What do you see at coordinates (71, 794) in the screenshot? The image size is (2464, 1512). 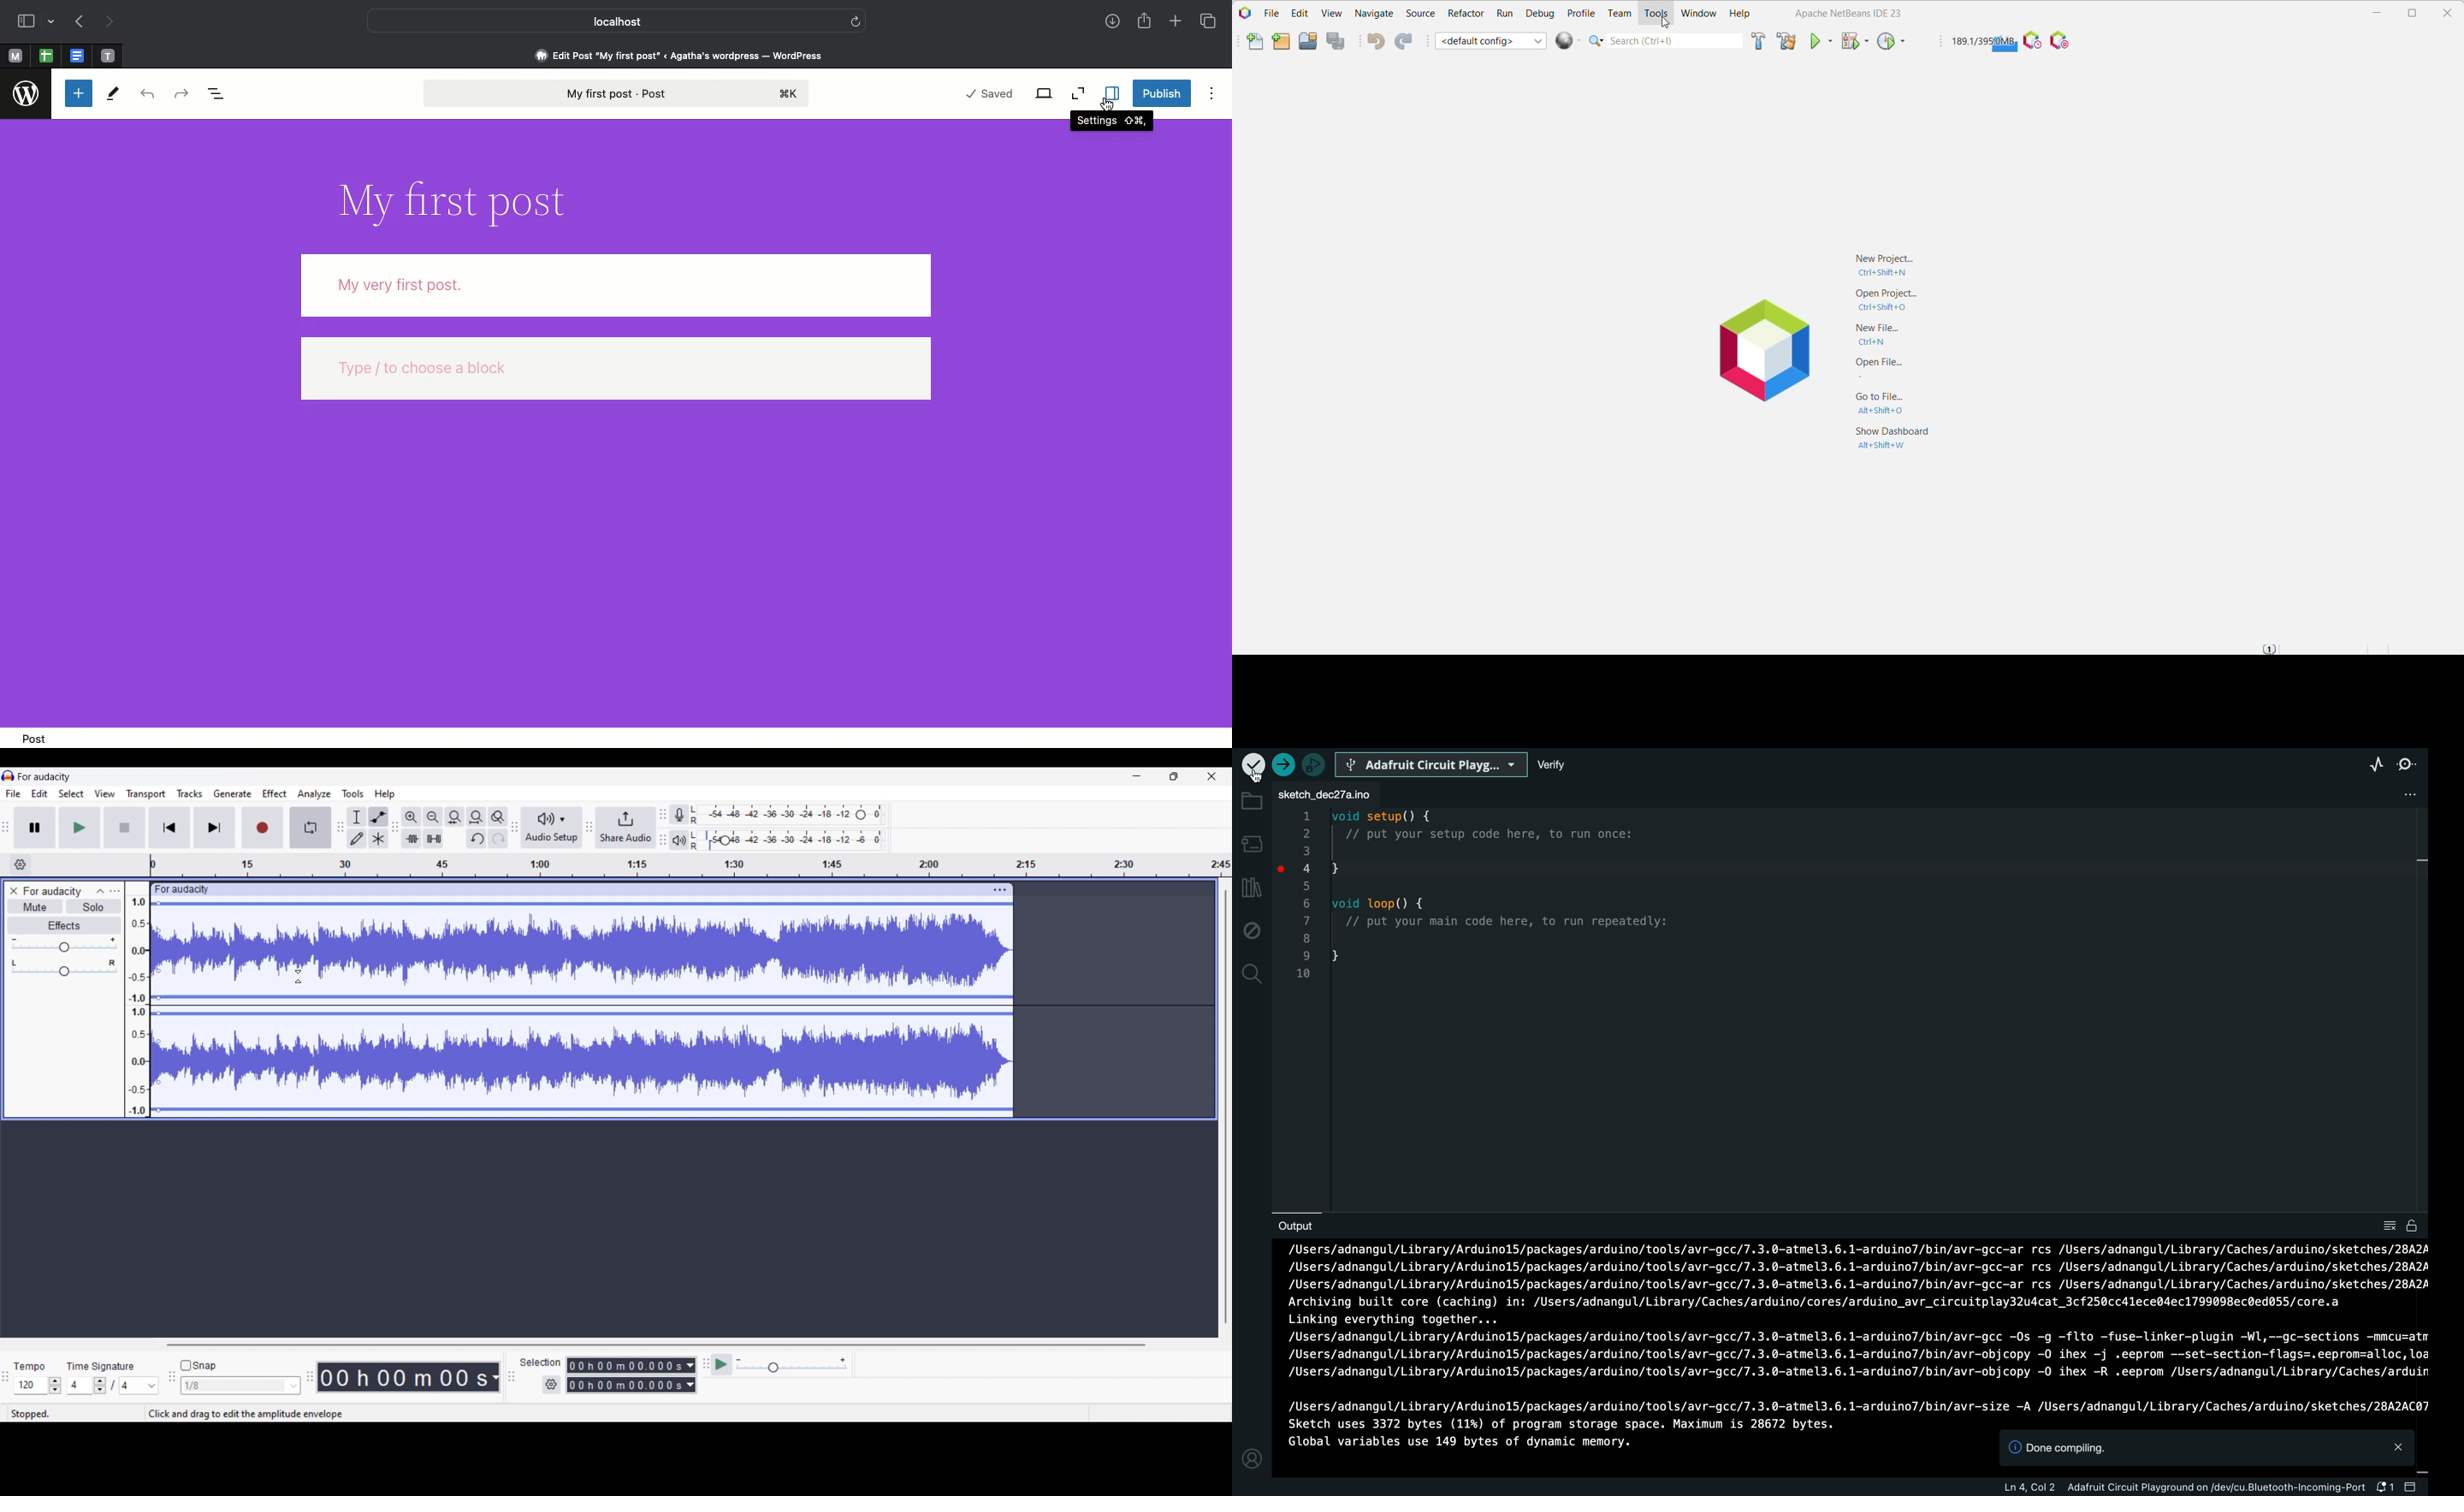 I see `Select` at bounding box center [71, 794].